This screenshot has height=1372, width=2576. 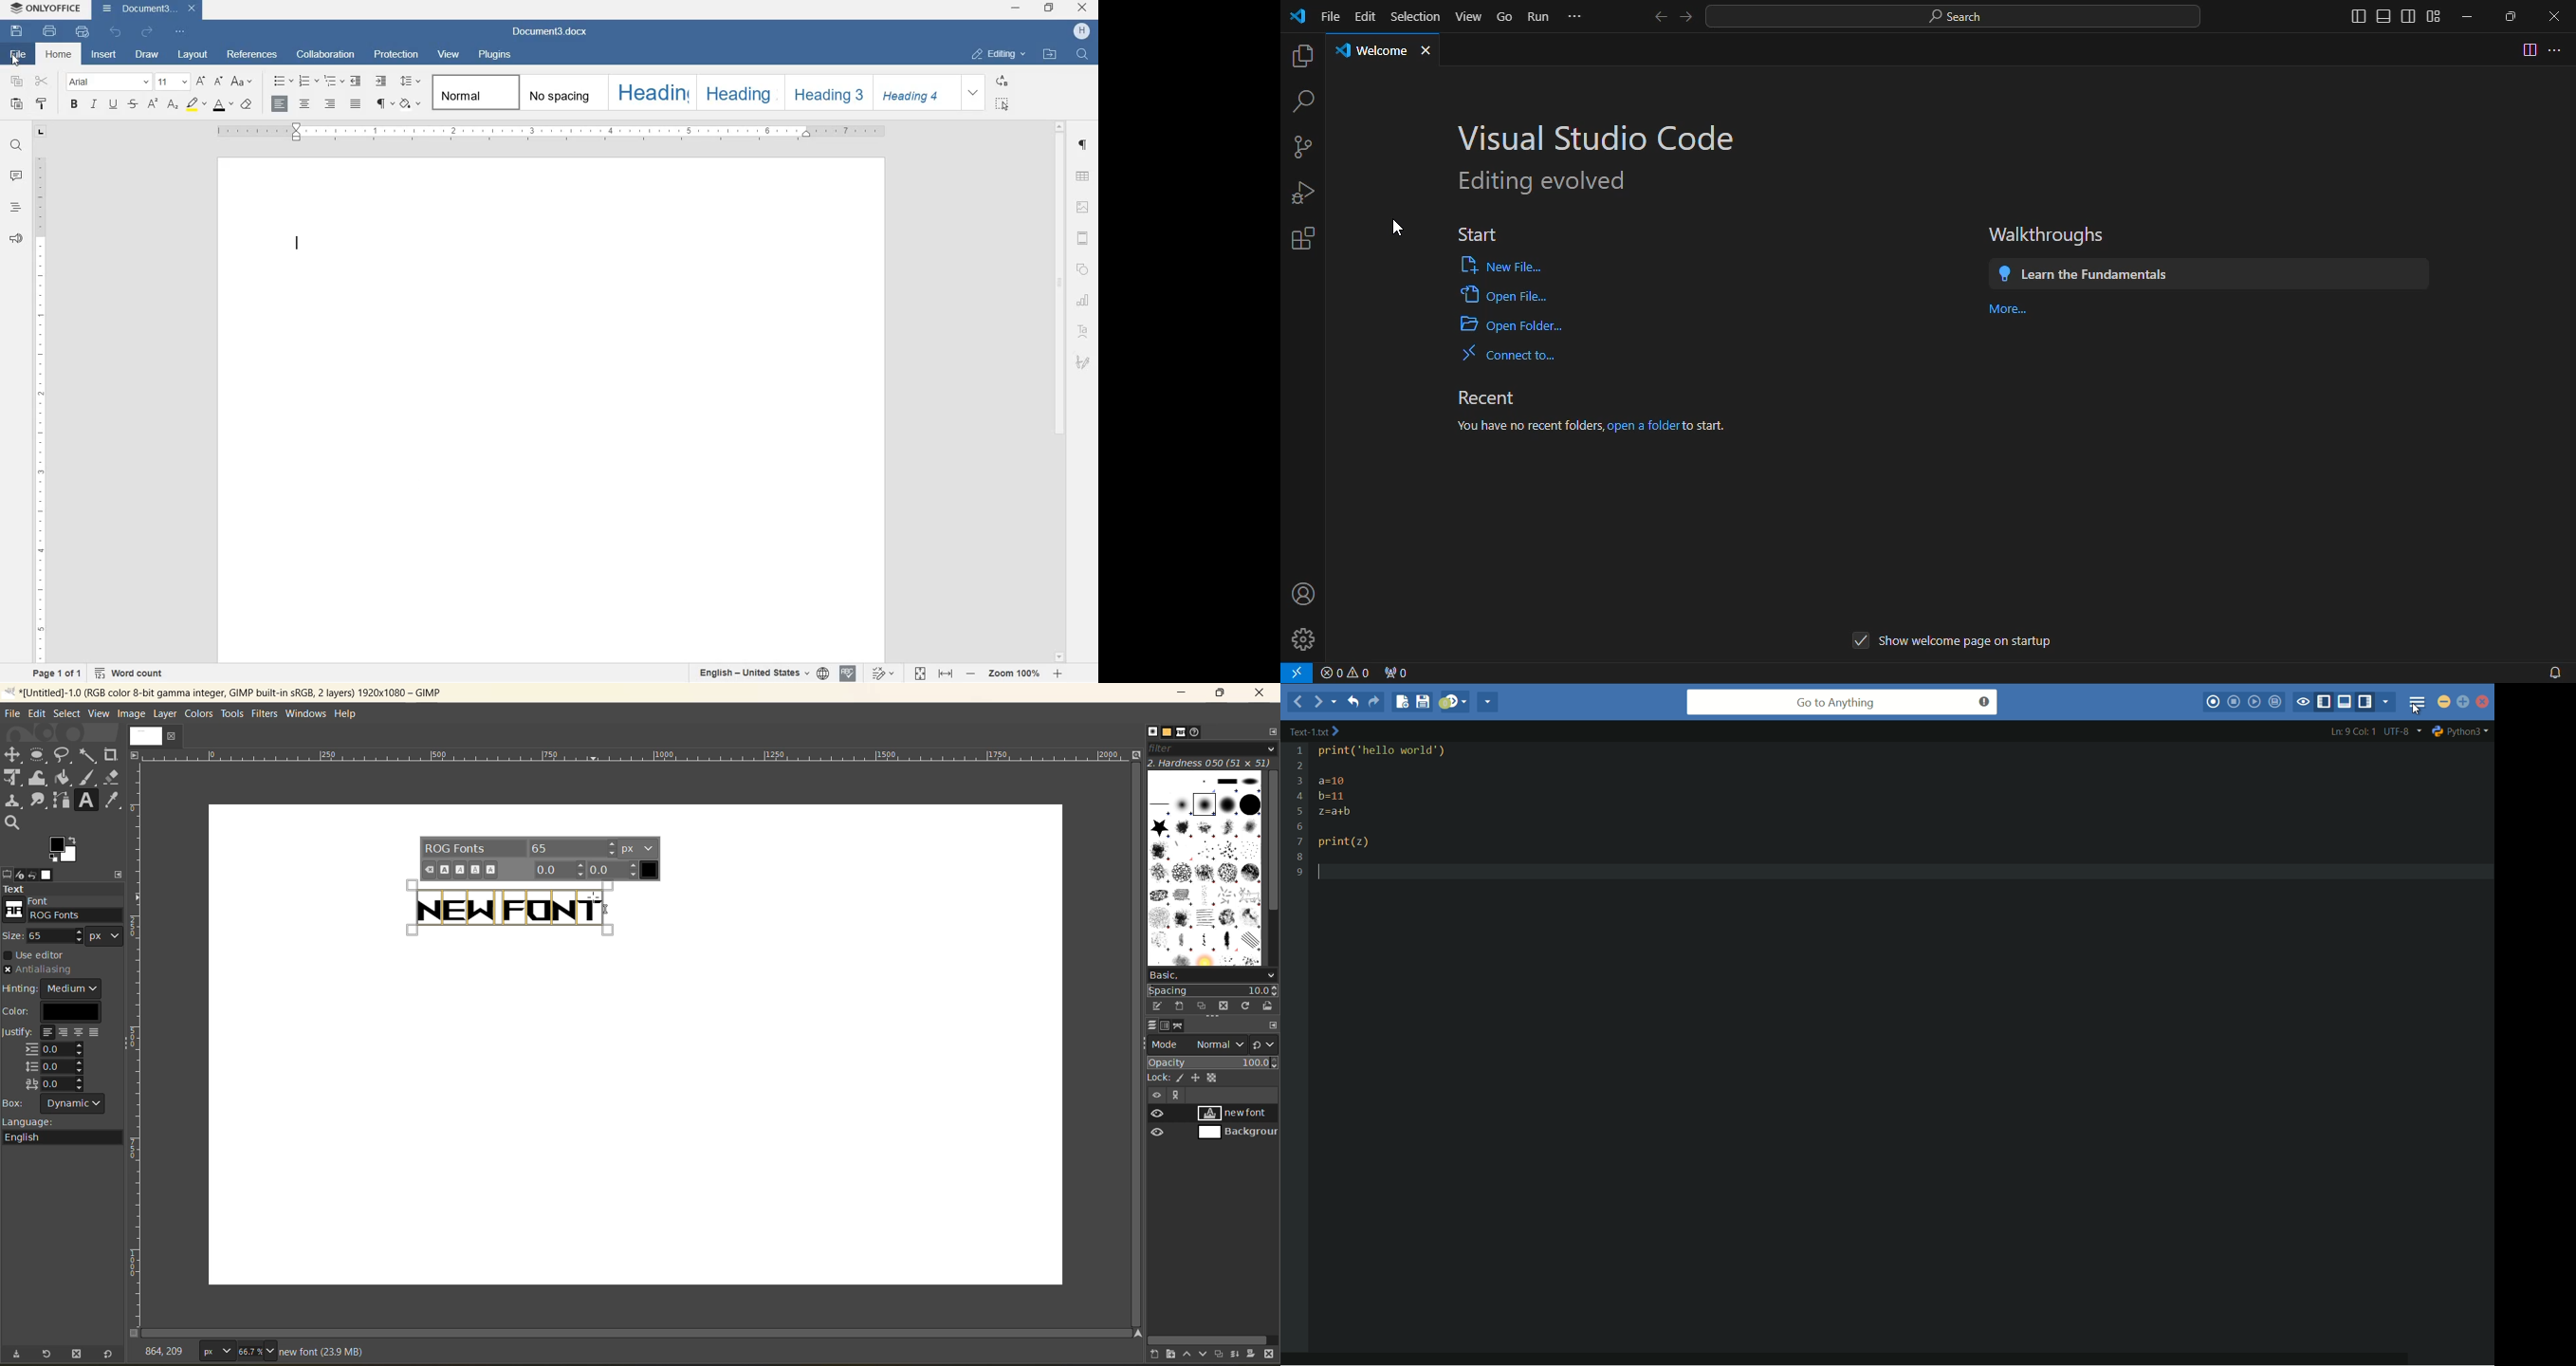 I want to click on no spacing, so click(x=559, y=93).